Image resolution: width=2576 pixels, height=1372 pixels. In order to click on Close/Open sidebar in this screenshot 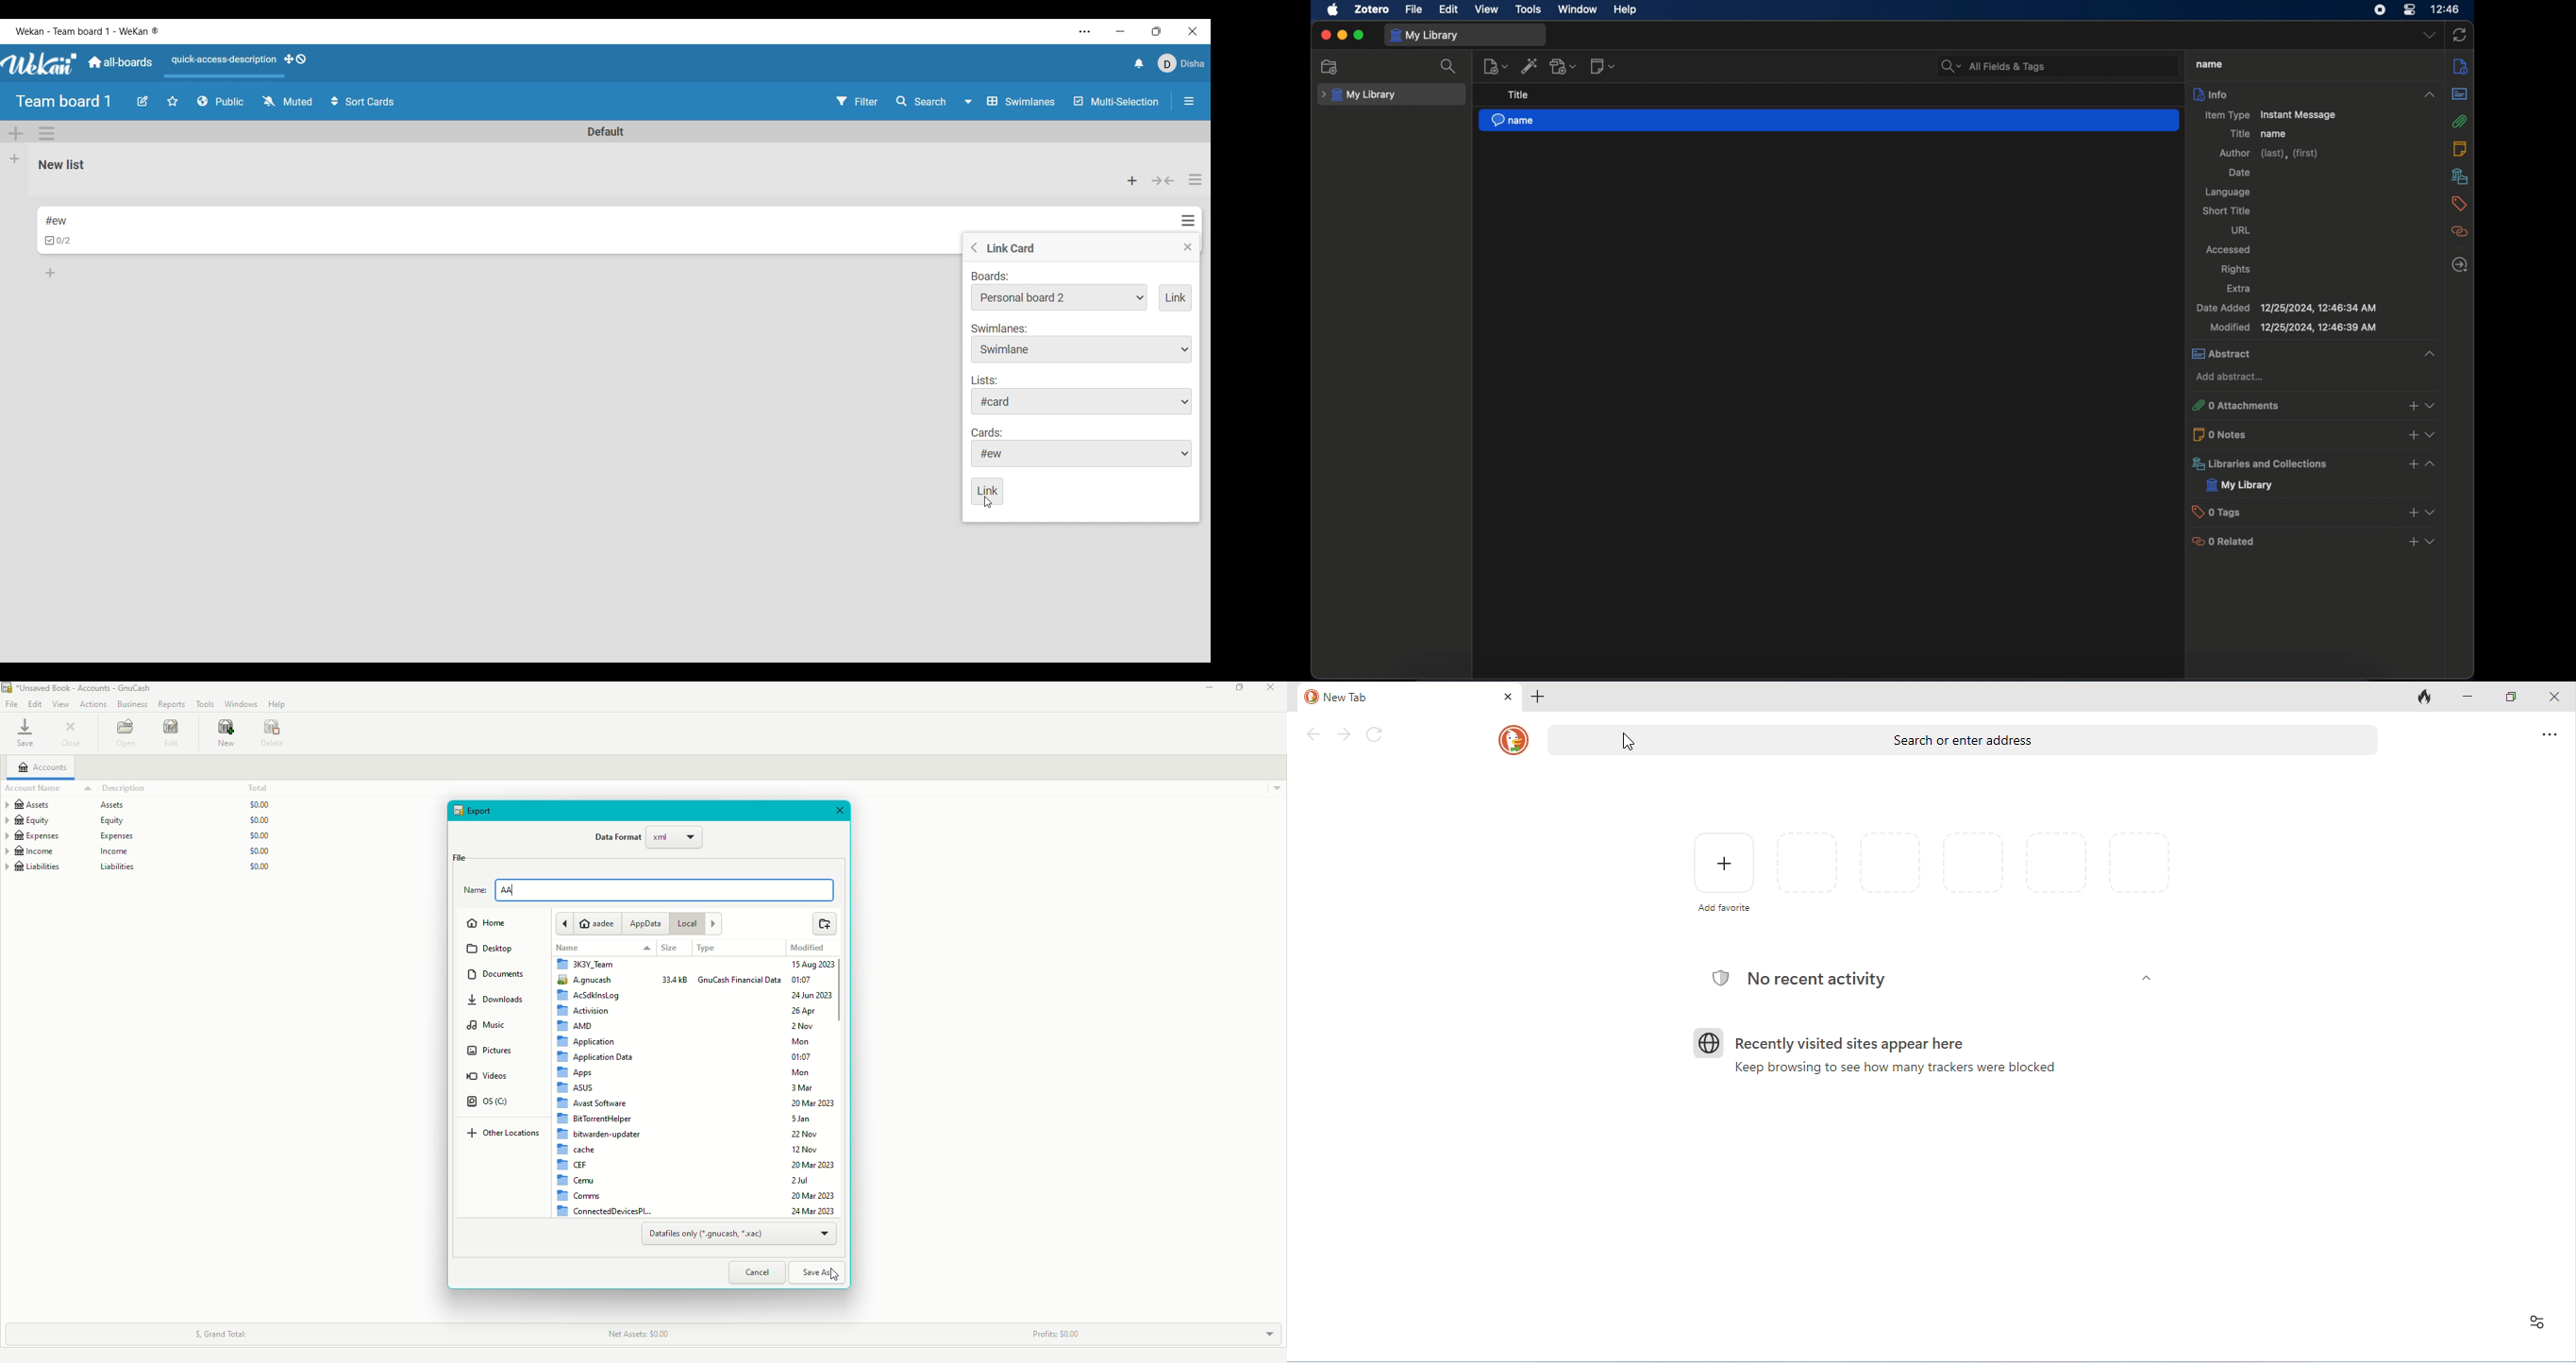, I will do `click(1190, 102)`.